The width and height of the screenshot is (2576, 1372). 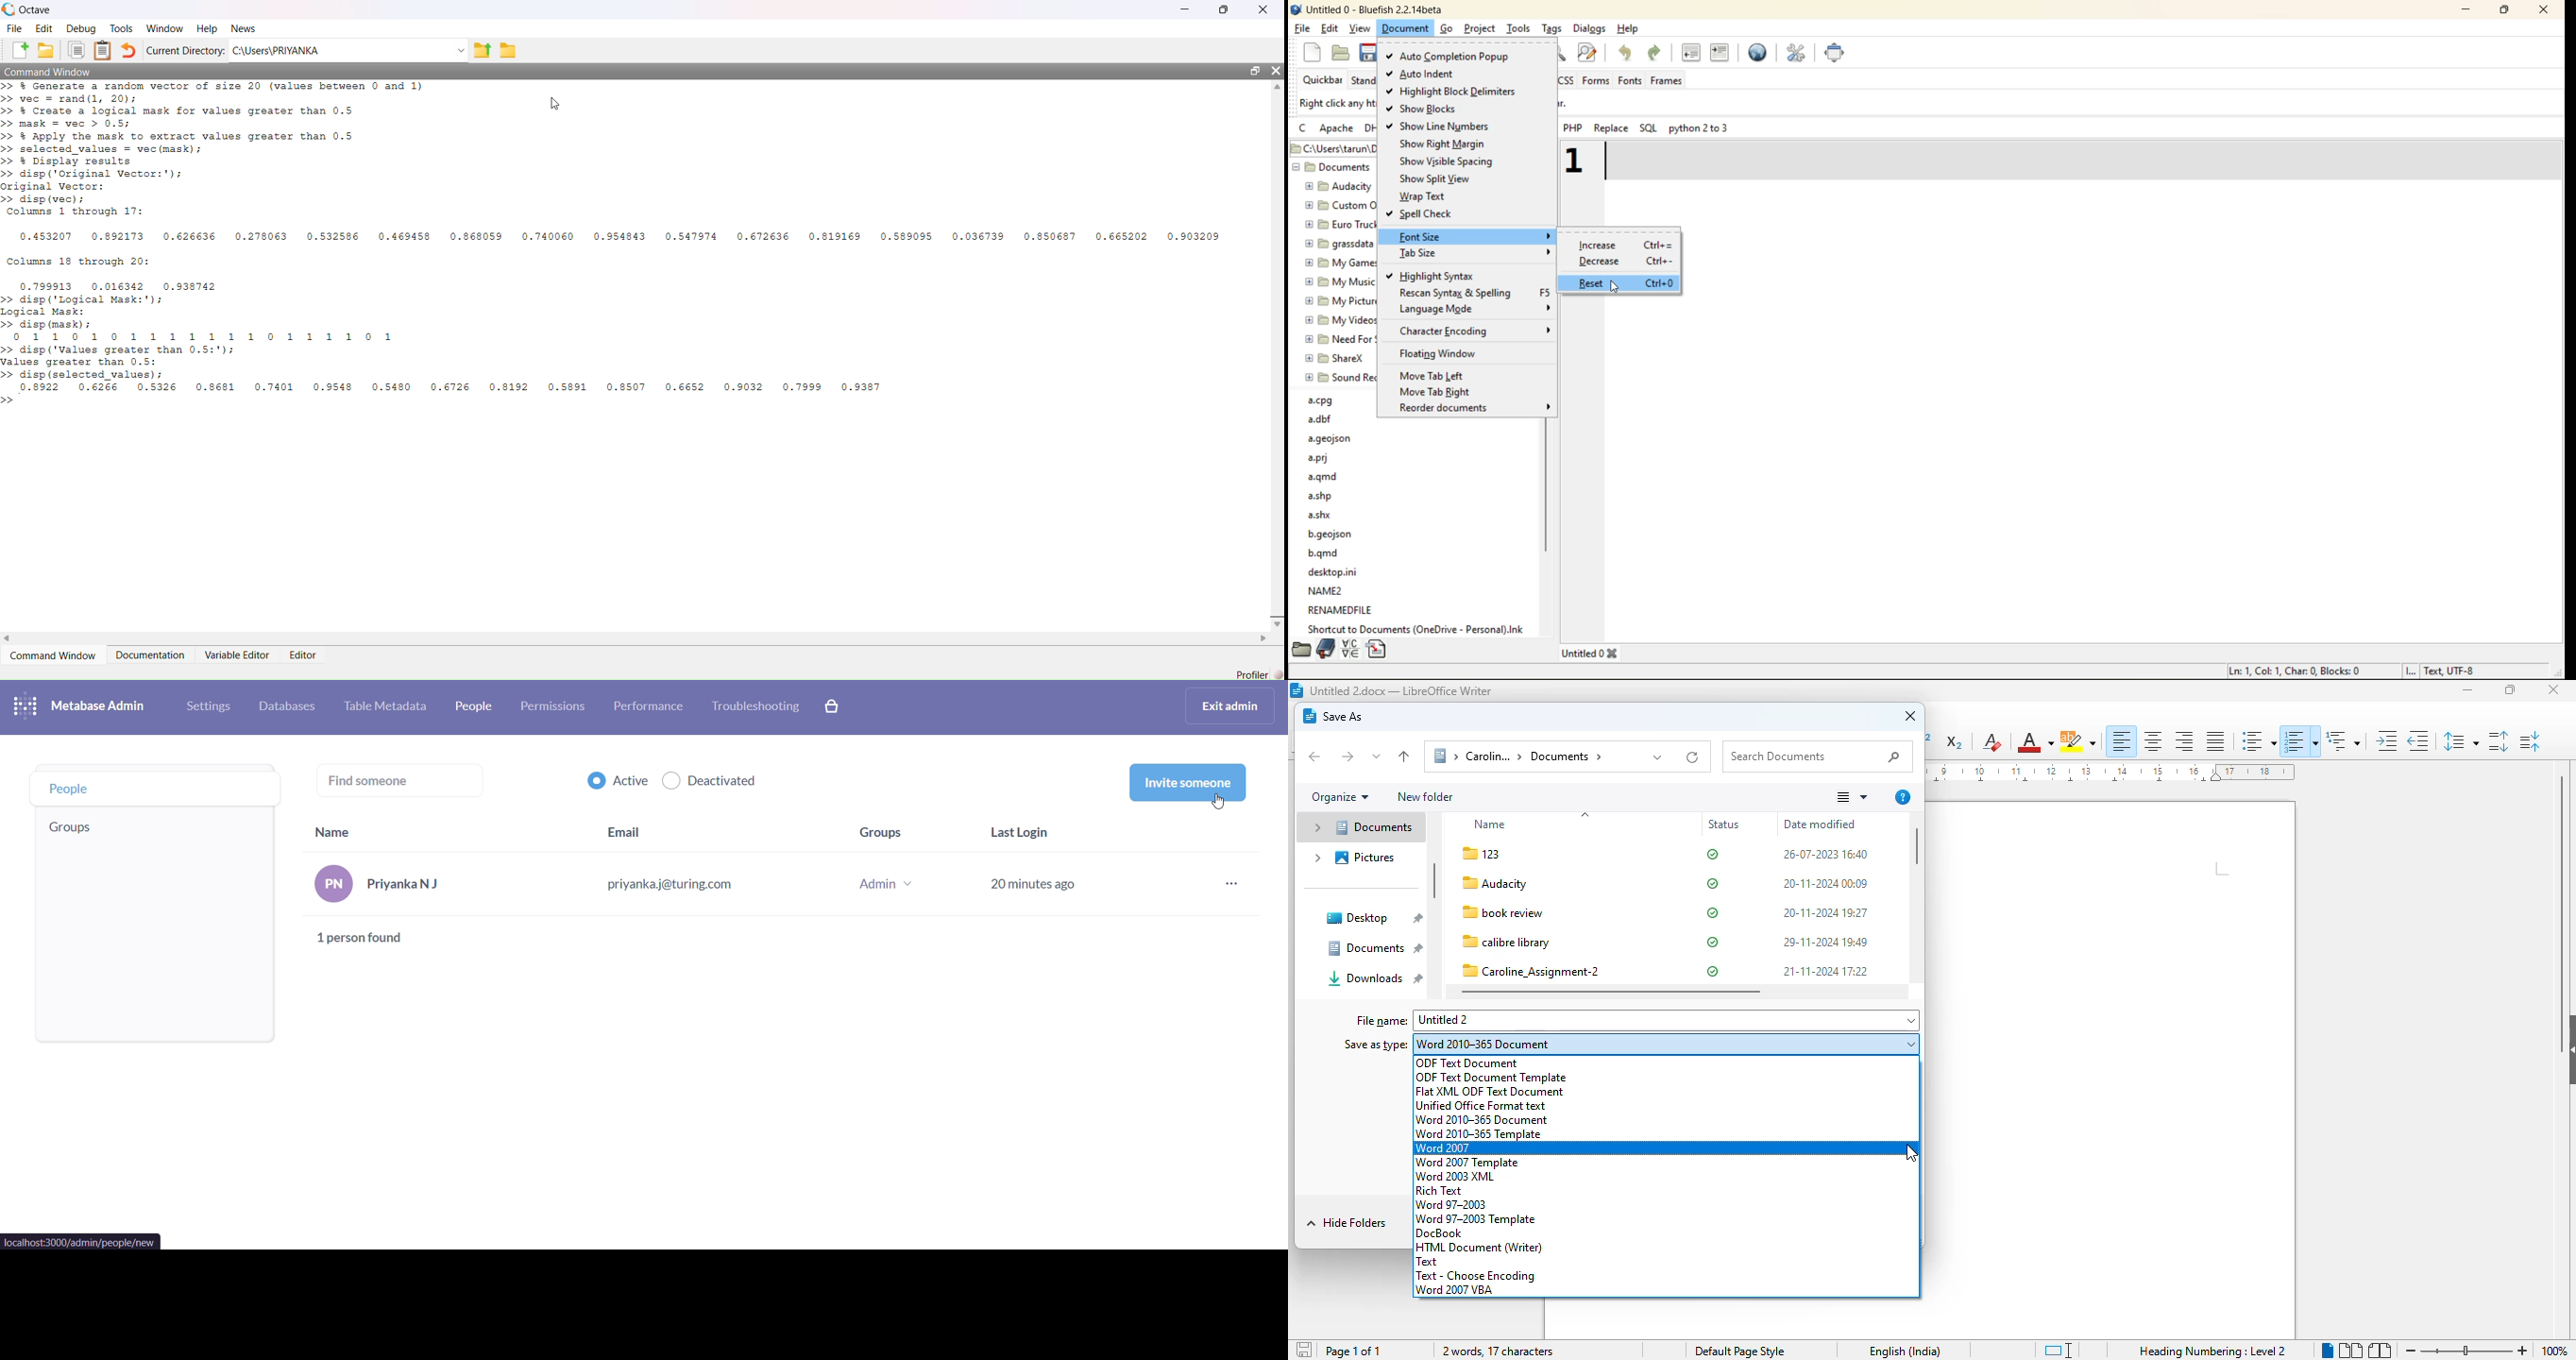 What do you see at coordinates (1490, 1092) in the screenshot?
I see `flat XML ODF text document` at bounding box center [1490, 1092].